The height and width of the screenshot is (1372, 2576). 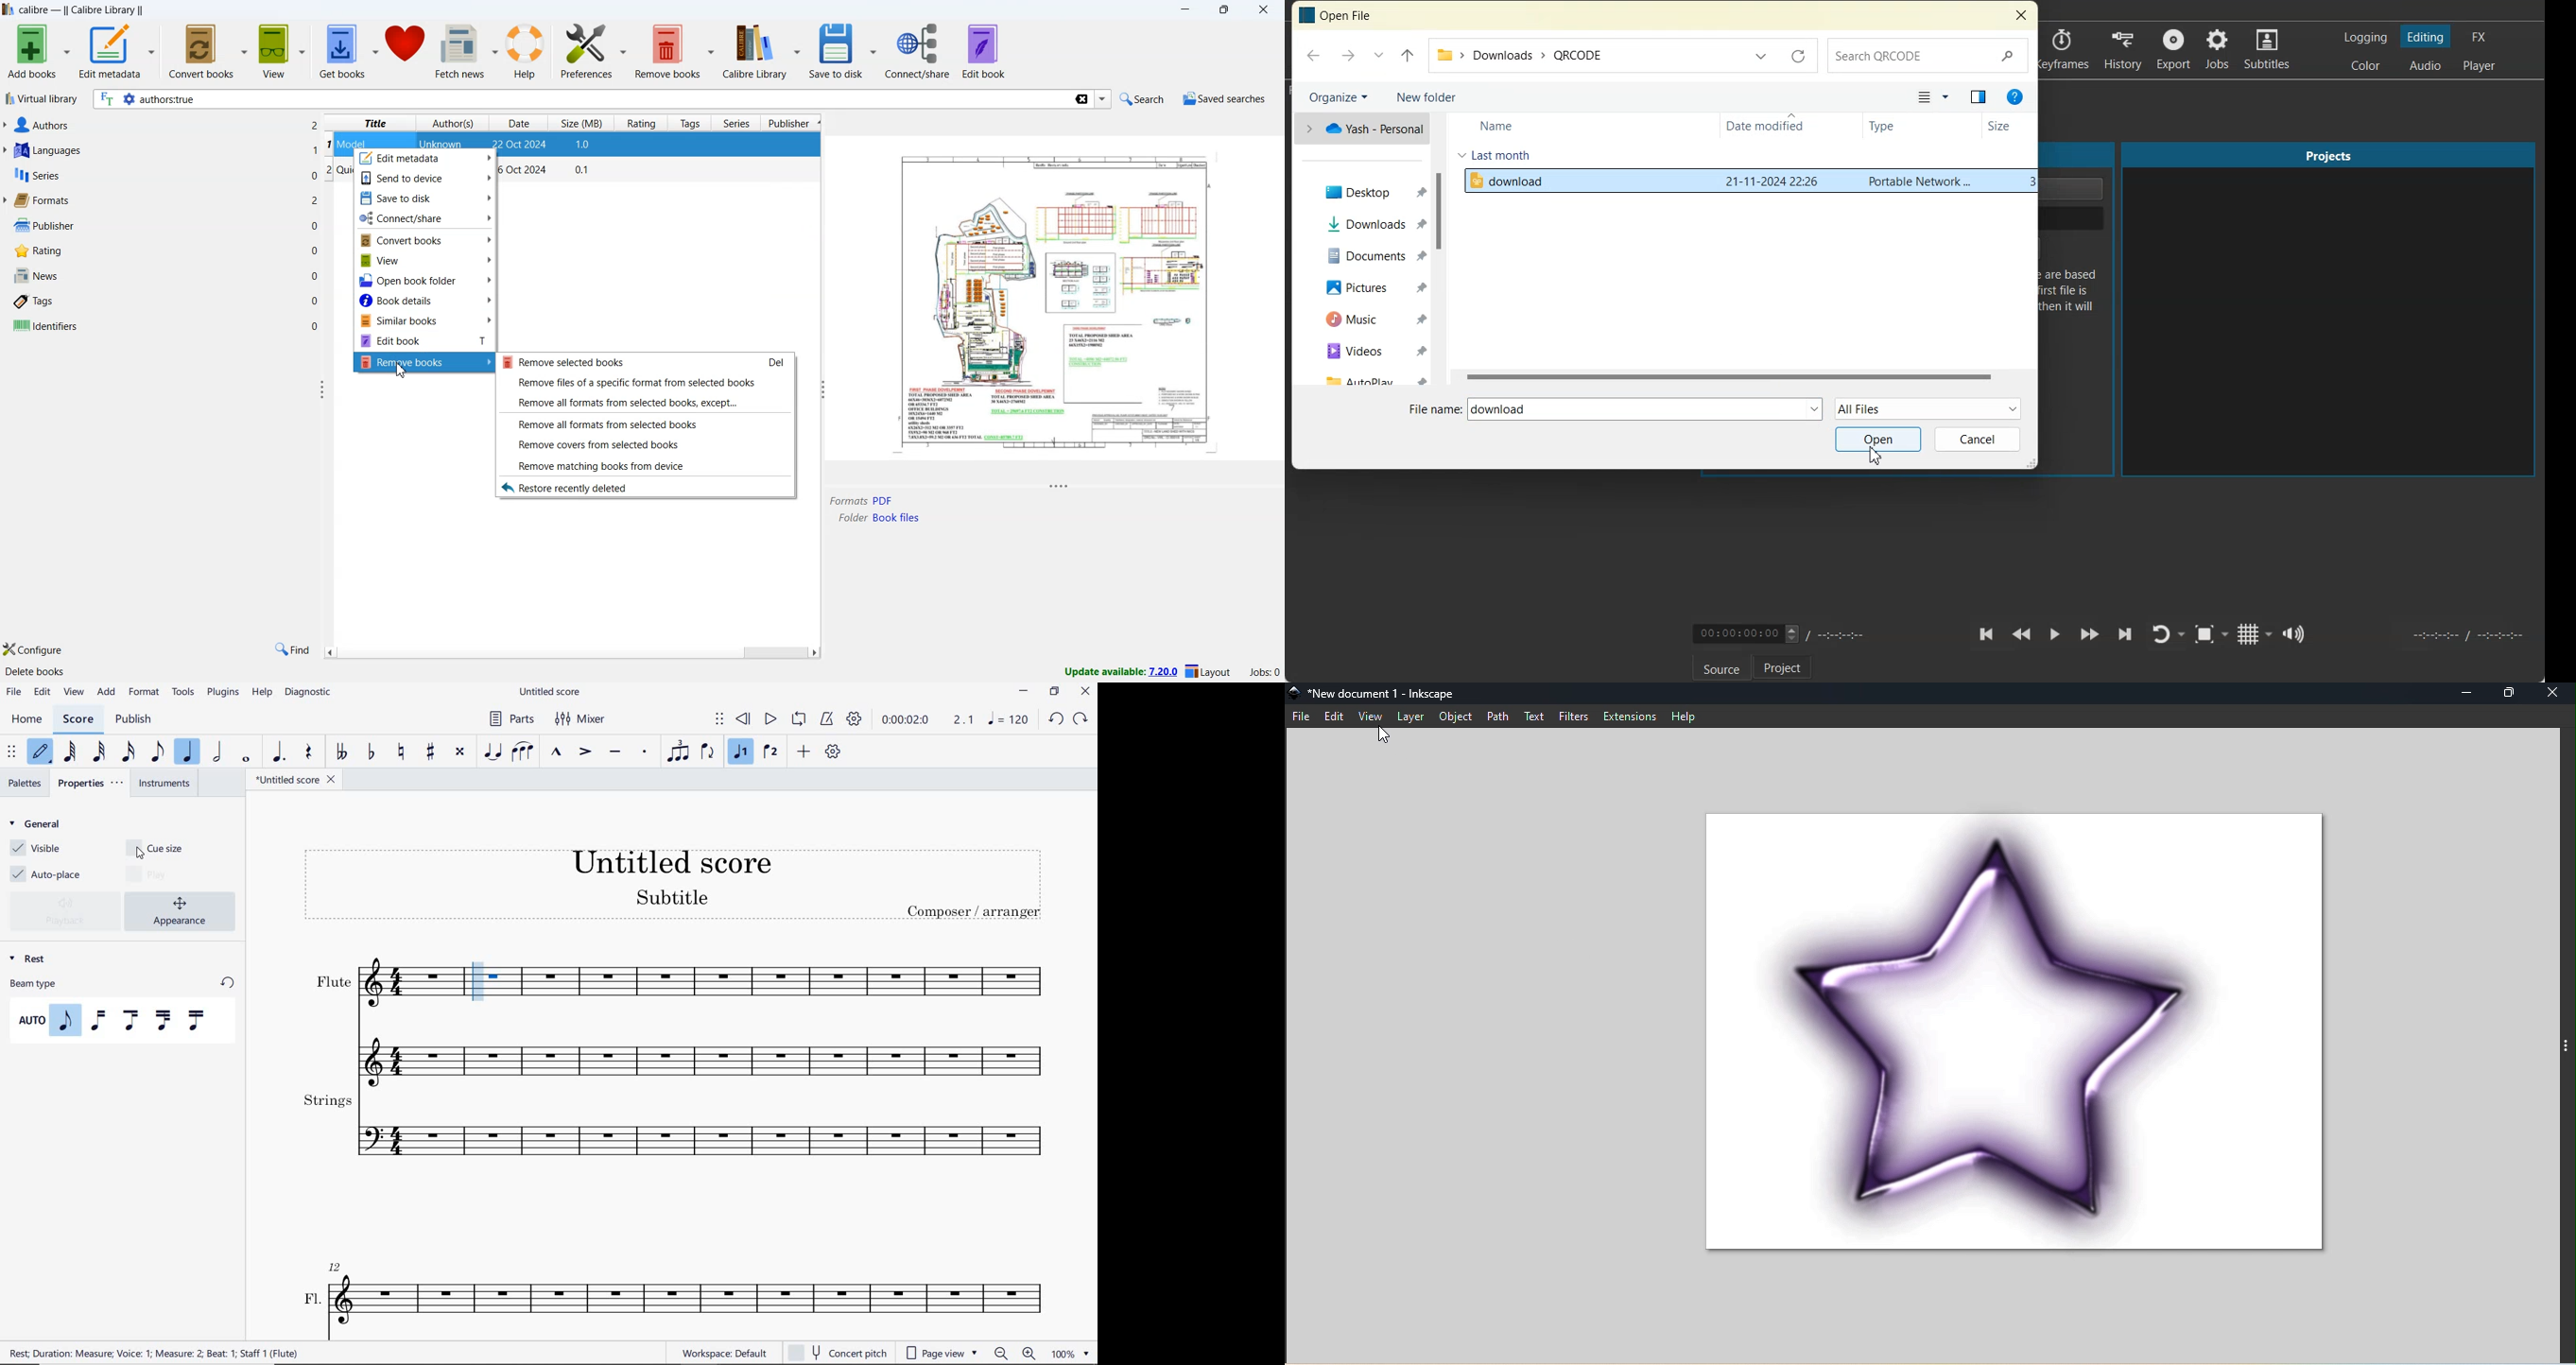 I want to click on Get Help, so click(x=2014, y=98).